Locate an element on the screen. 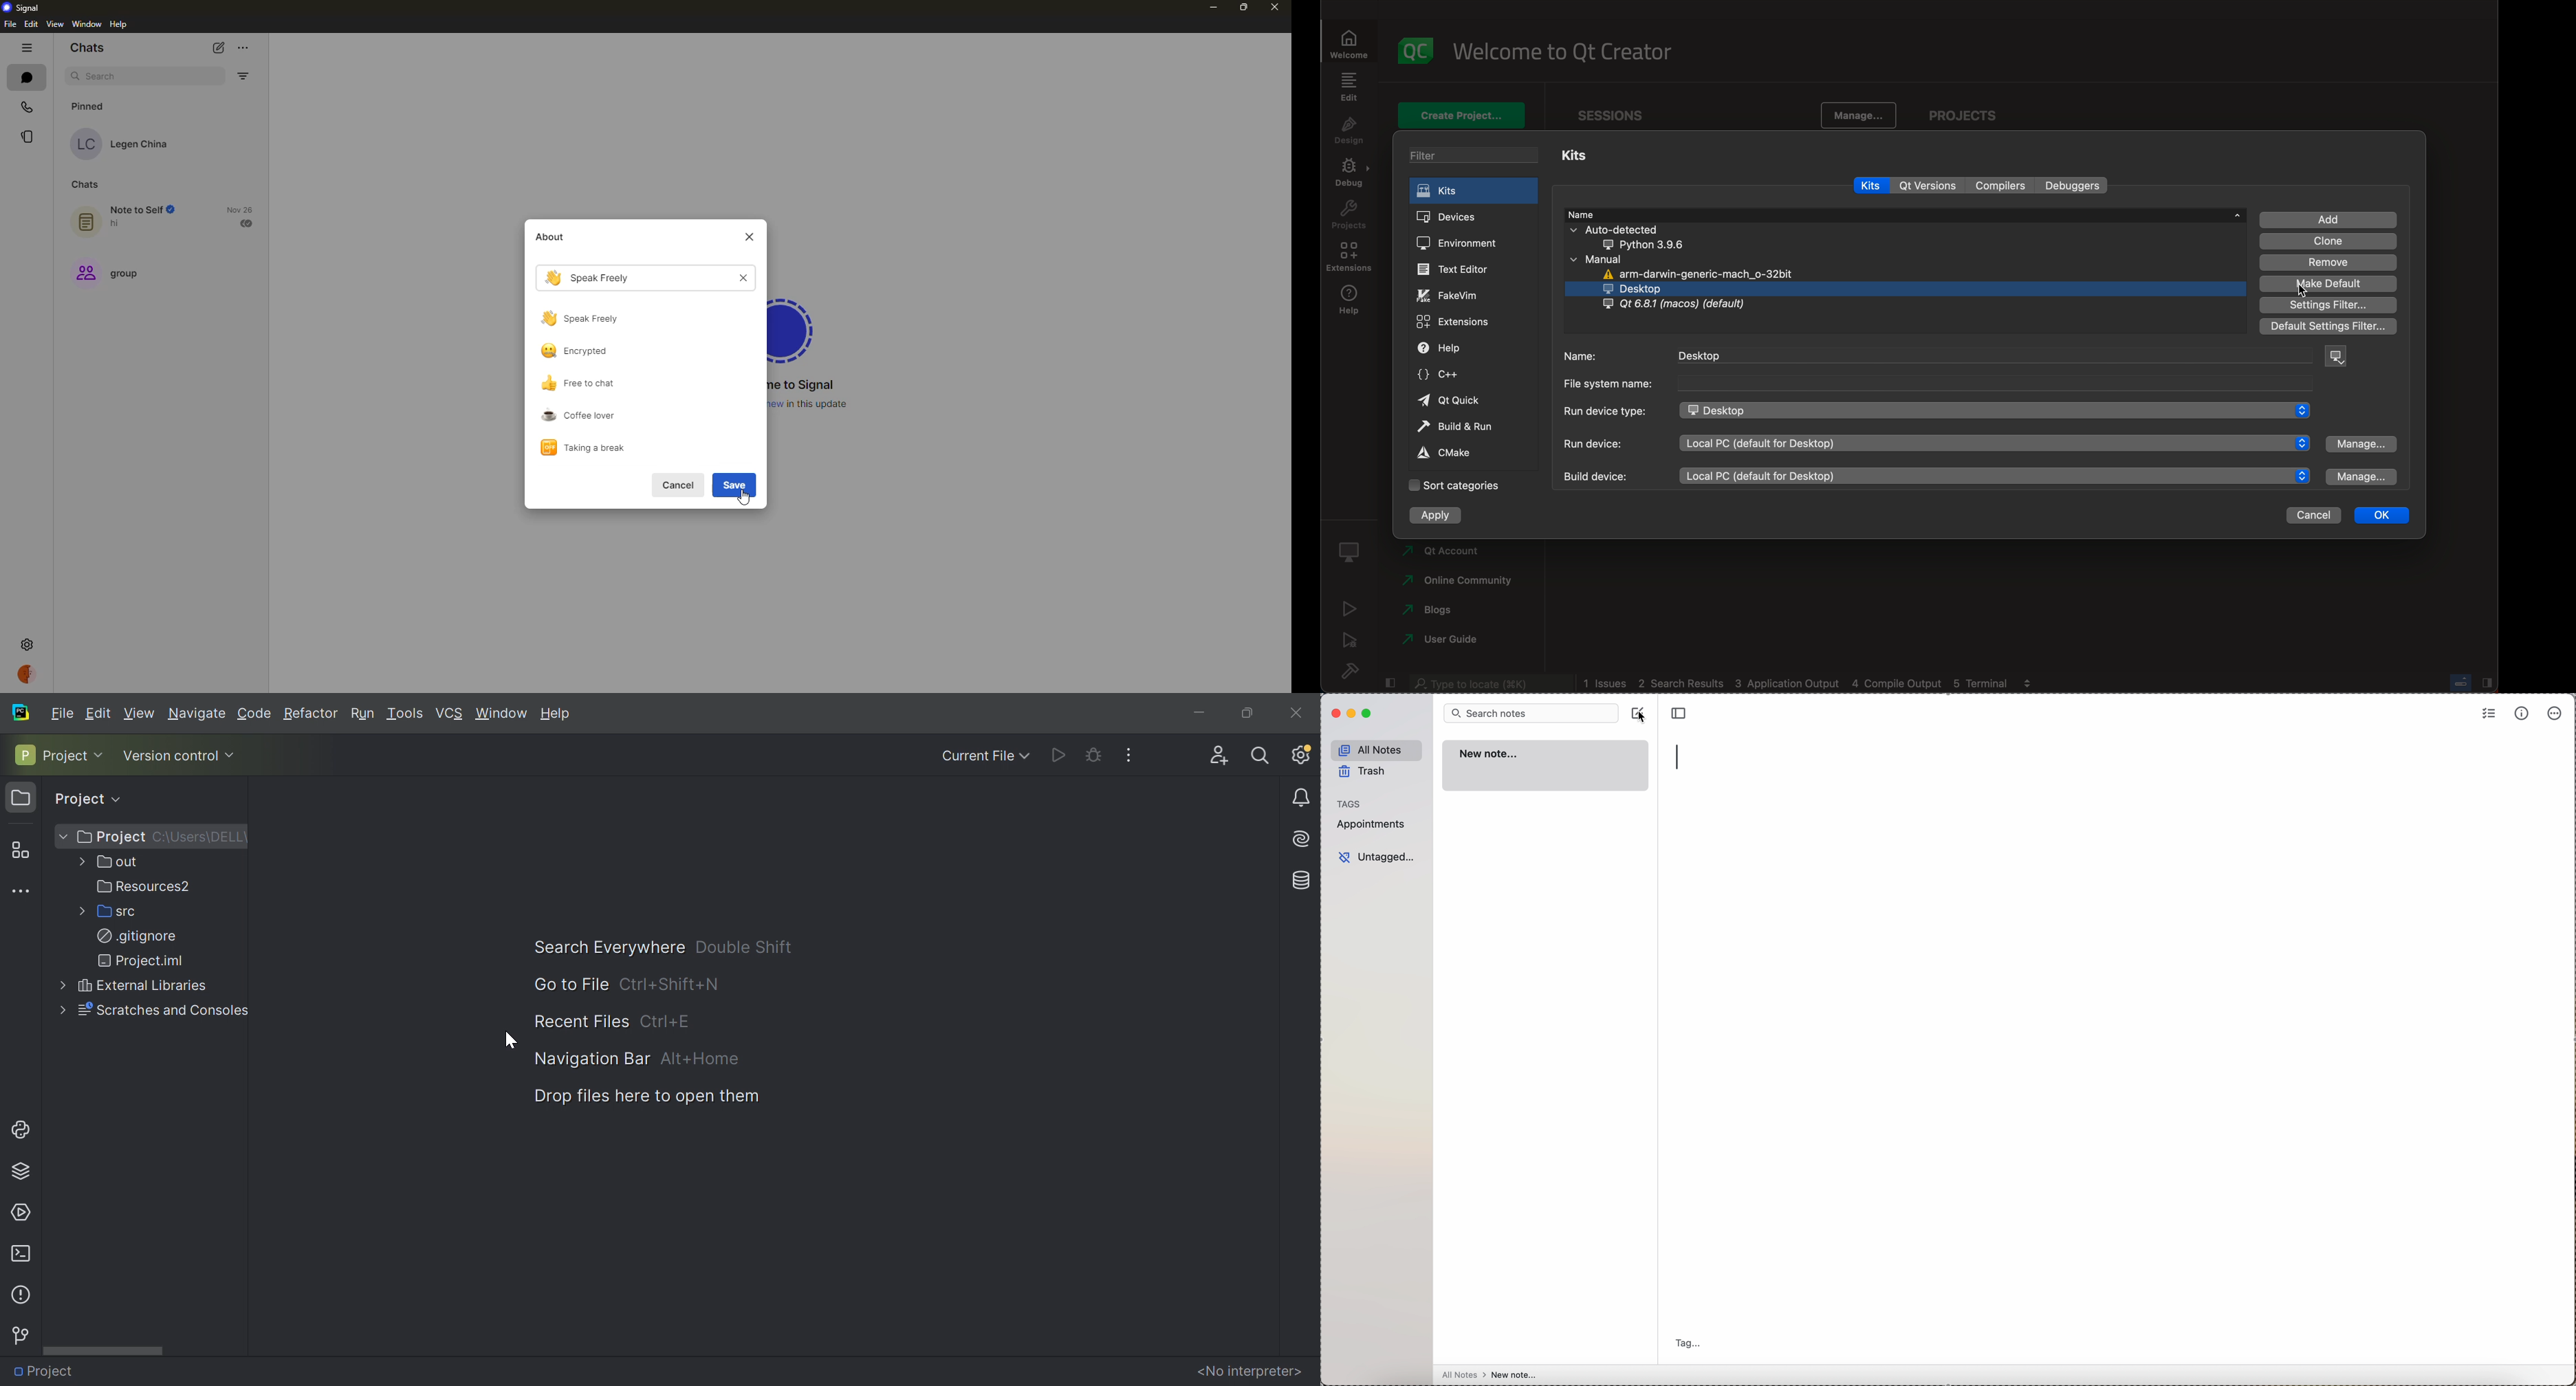  run device: is located at coordinates (1599, 443).